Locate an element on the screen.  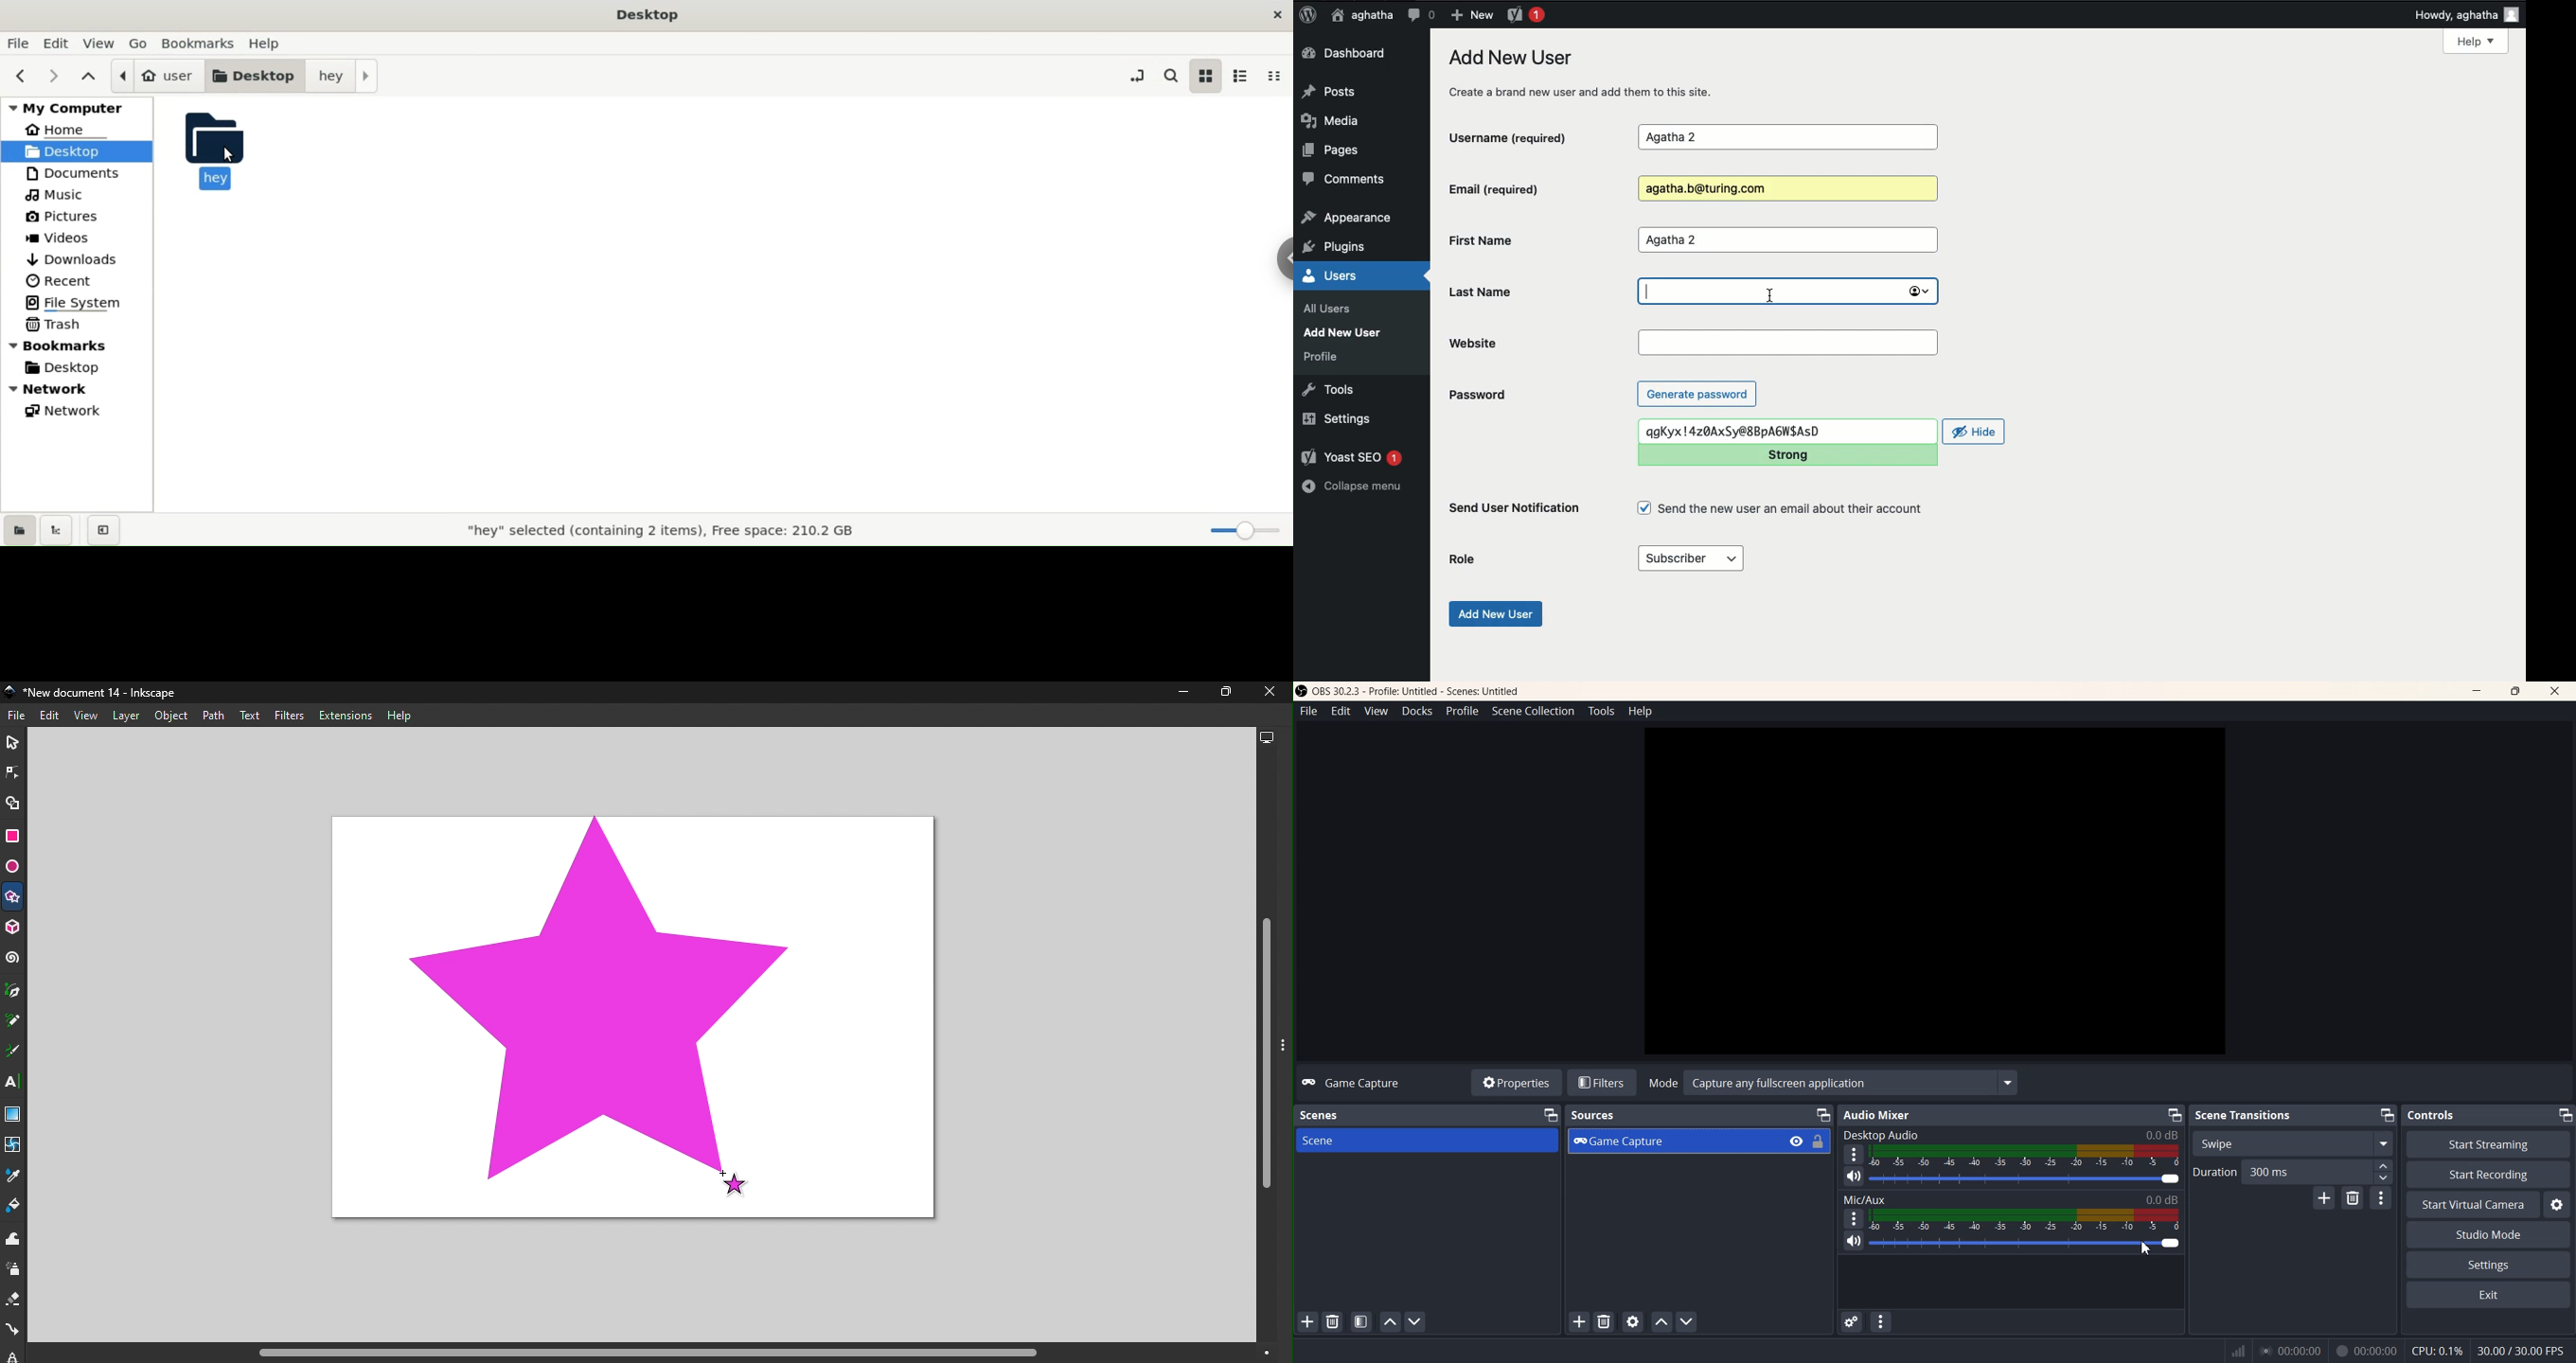
Cursor is located at coordinates (733, 1182).